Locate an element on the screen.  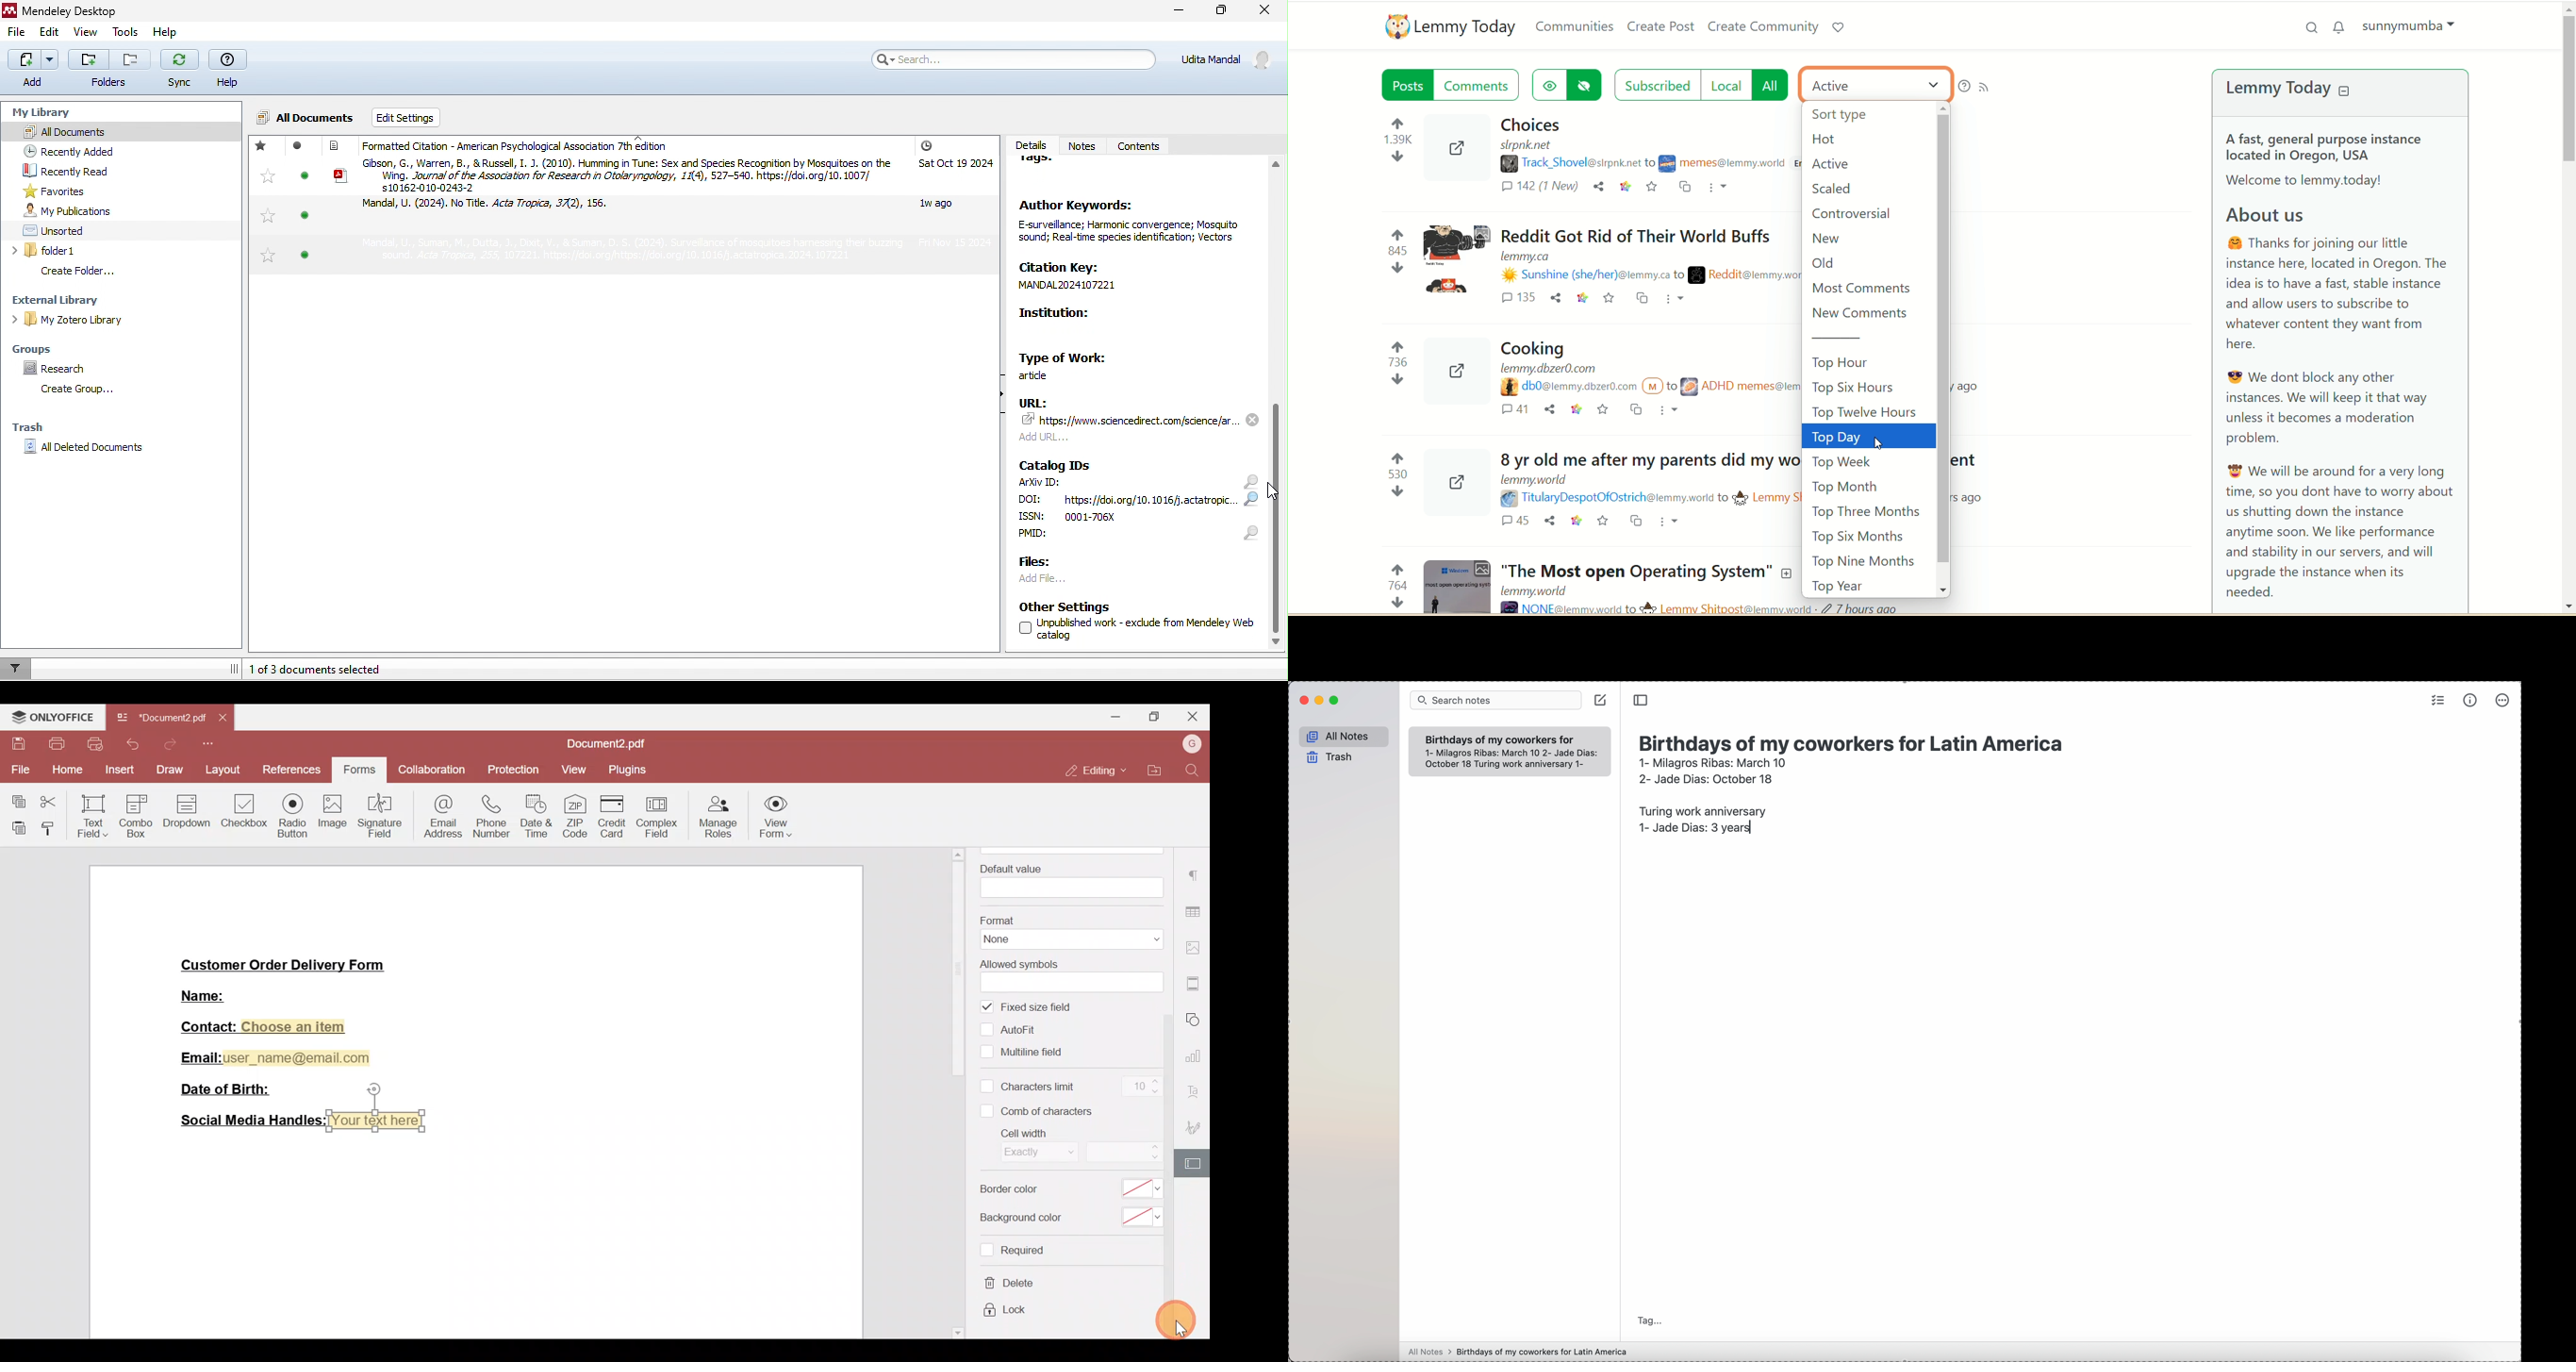
Date of Birth: is located at coordinates (231, 1088).